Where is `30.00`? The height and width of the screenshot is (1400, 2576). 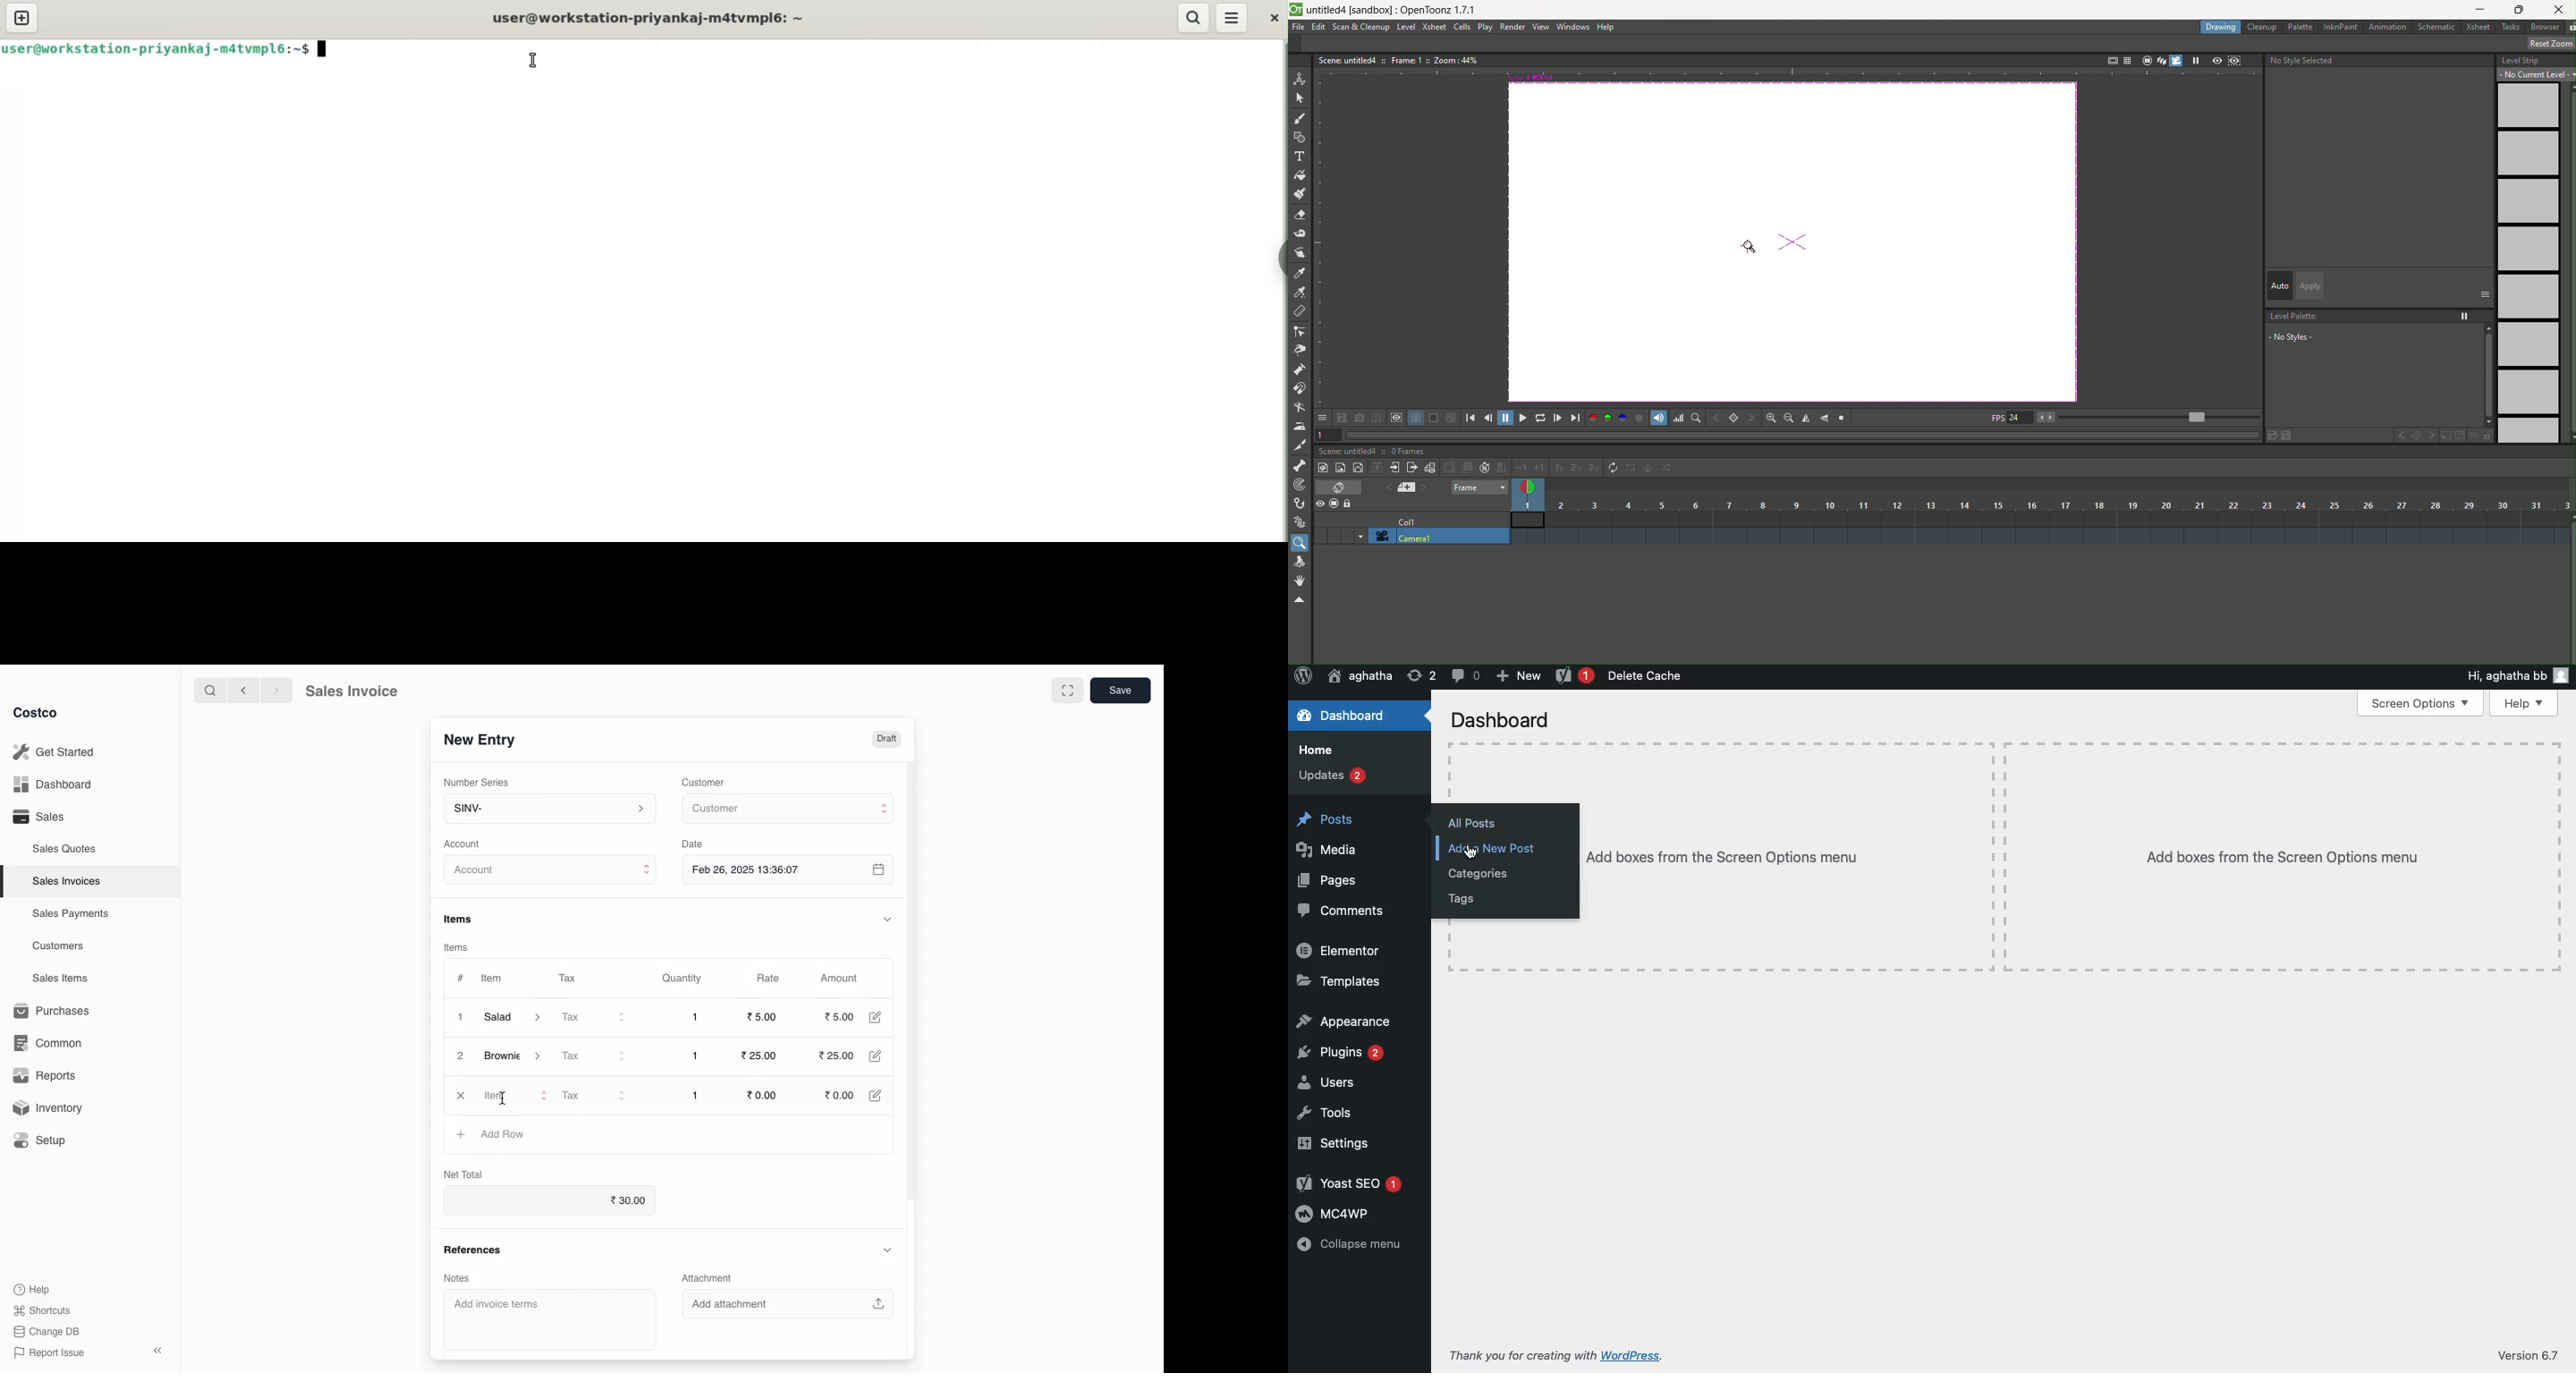 30.00 is located at coordinates (552, 1202).